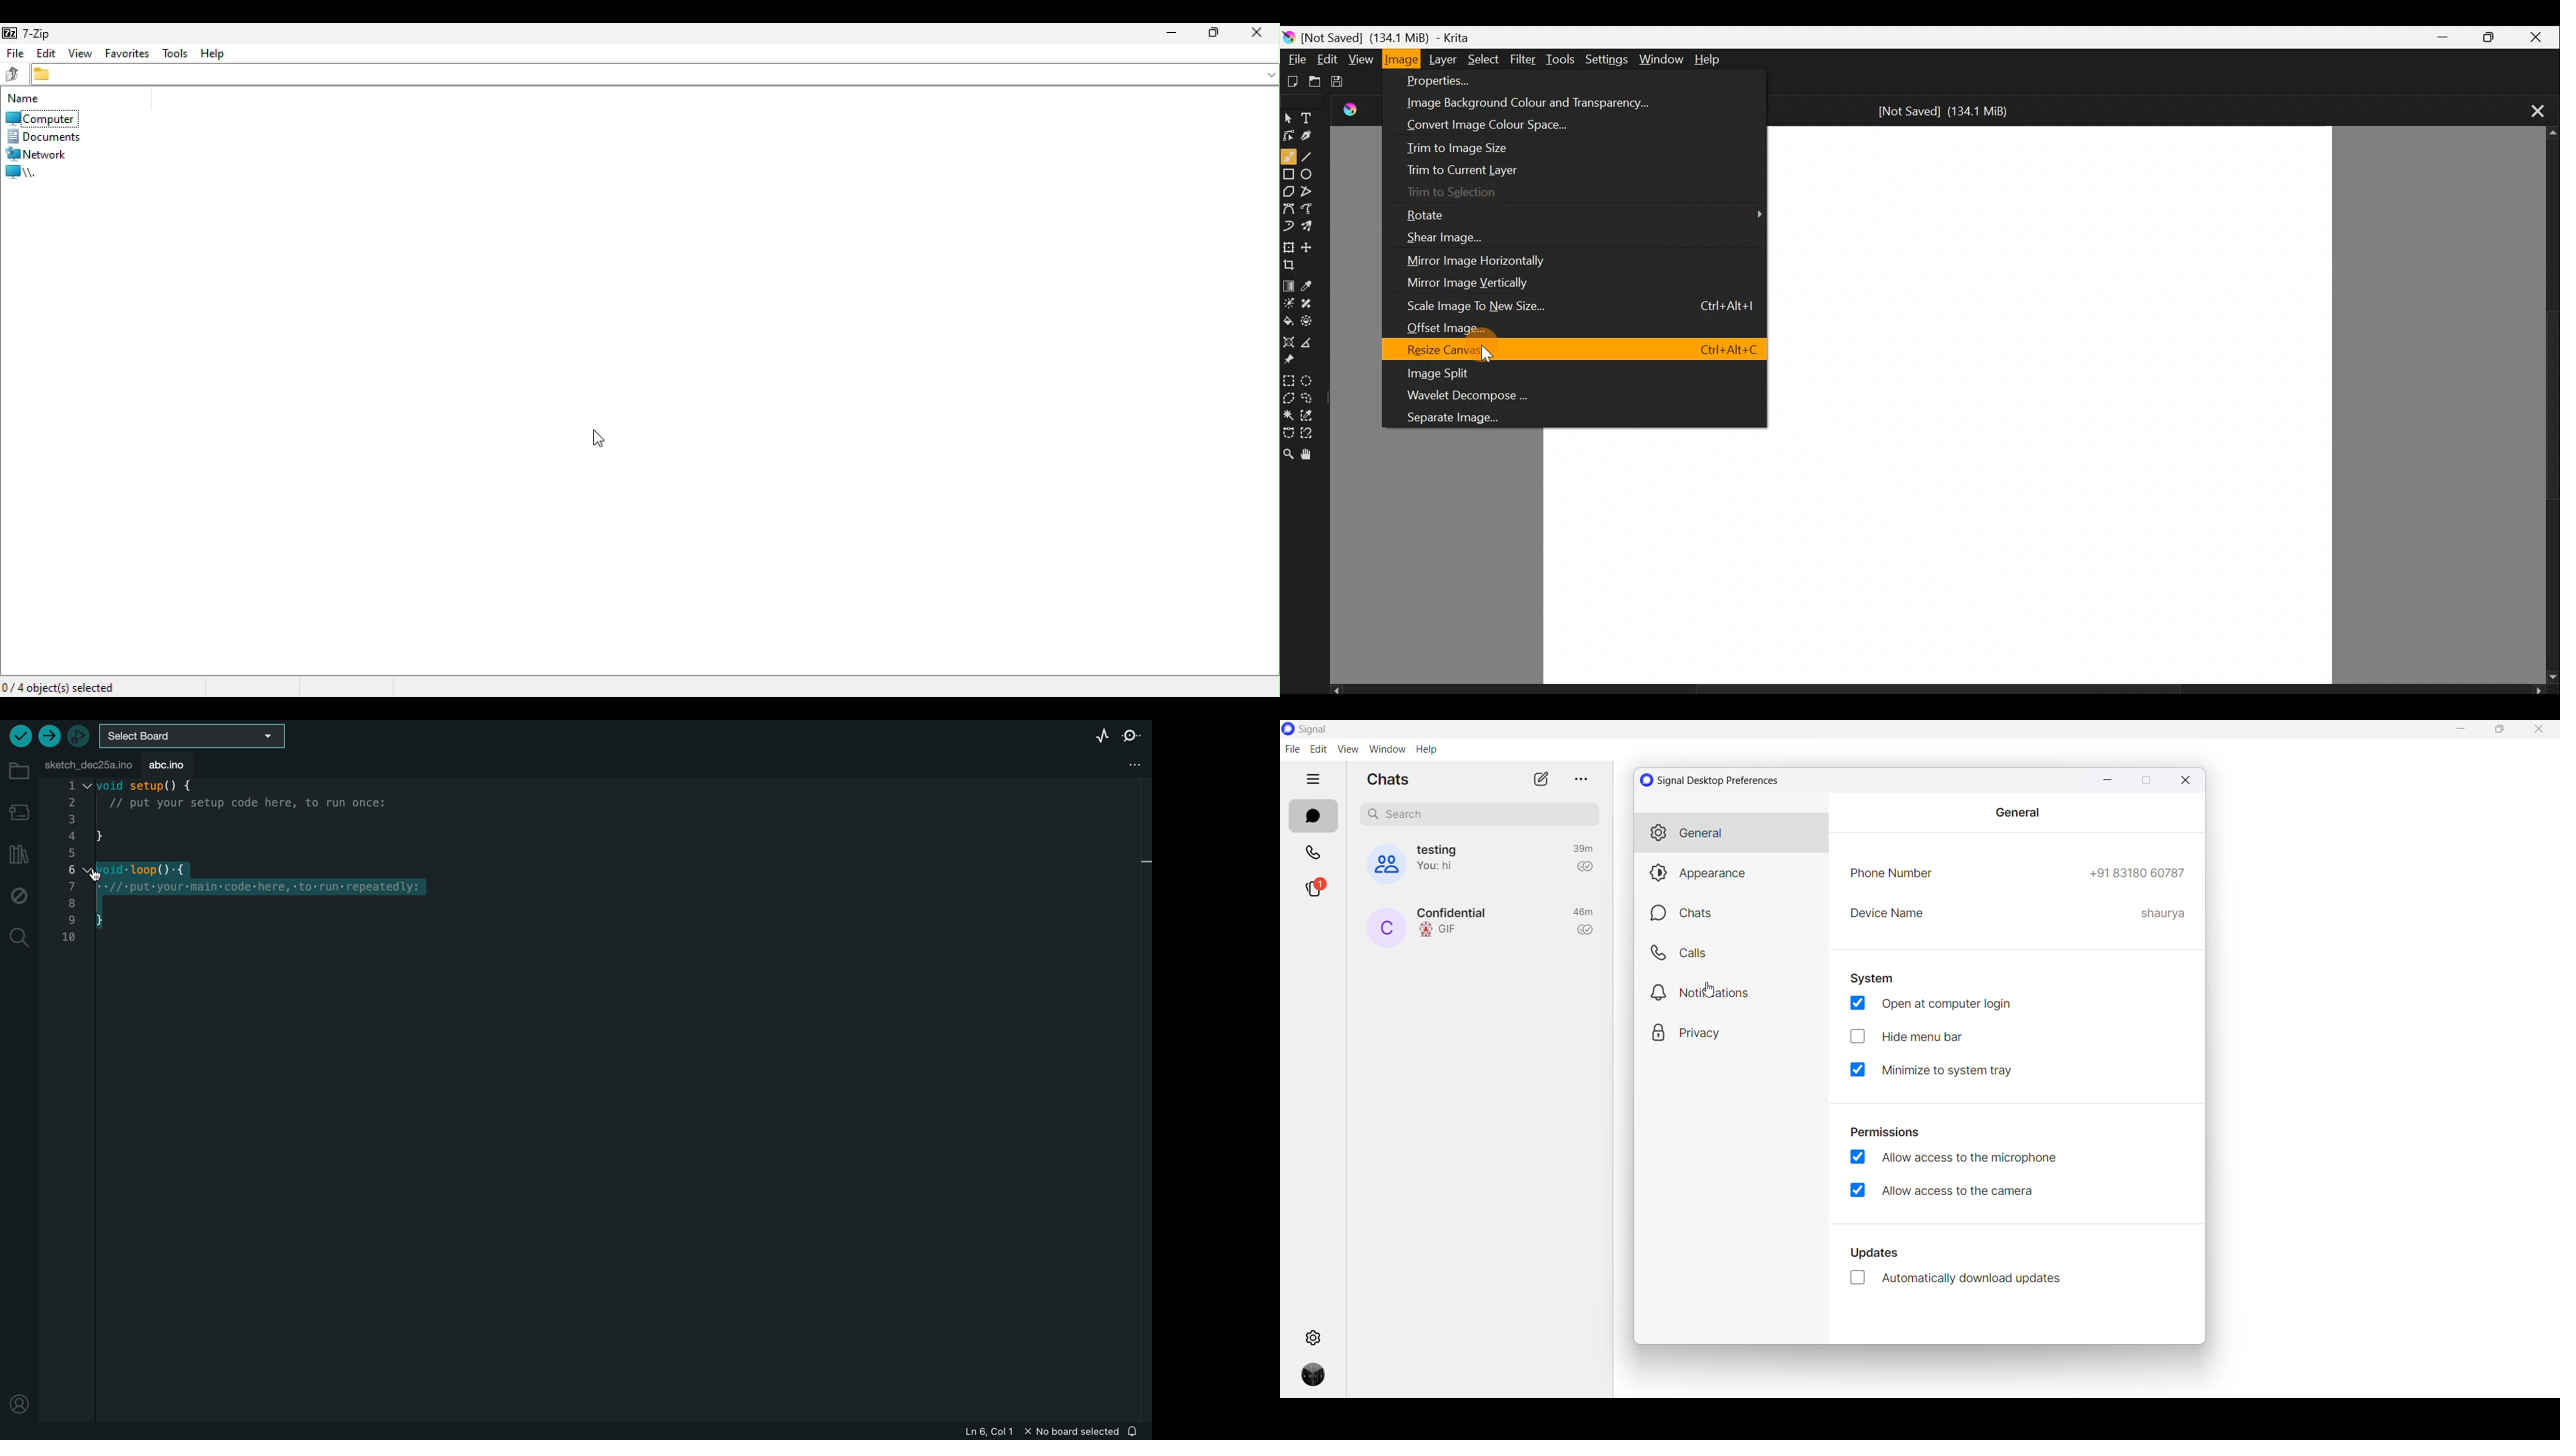 Image resolution: width=2576 pixels, height=1456 pixels. Describe the element at coordinates (1309, 1380) in the screenshot. I see `Profile` at that location.